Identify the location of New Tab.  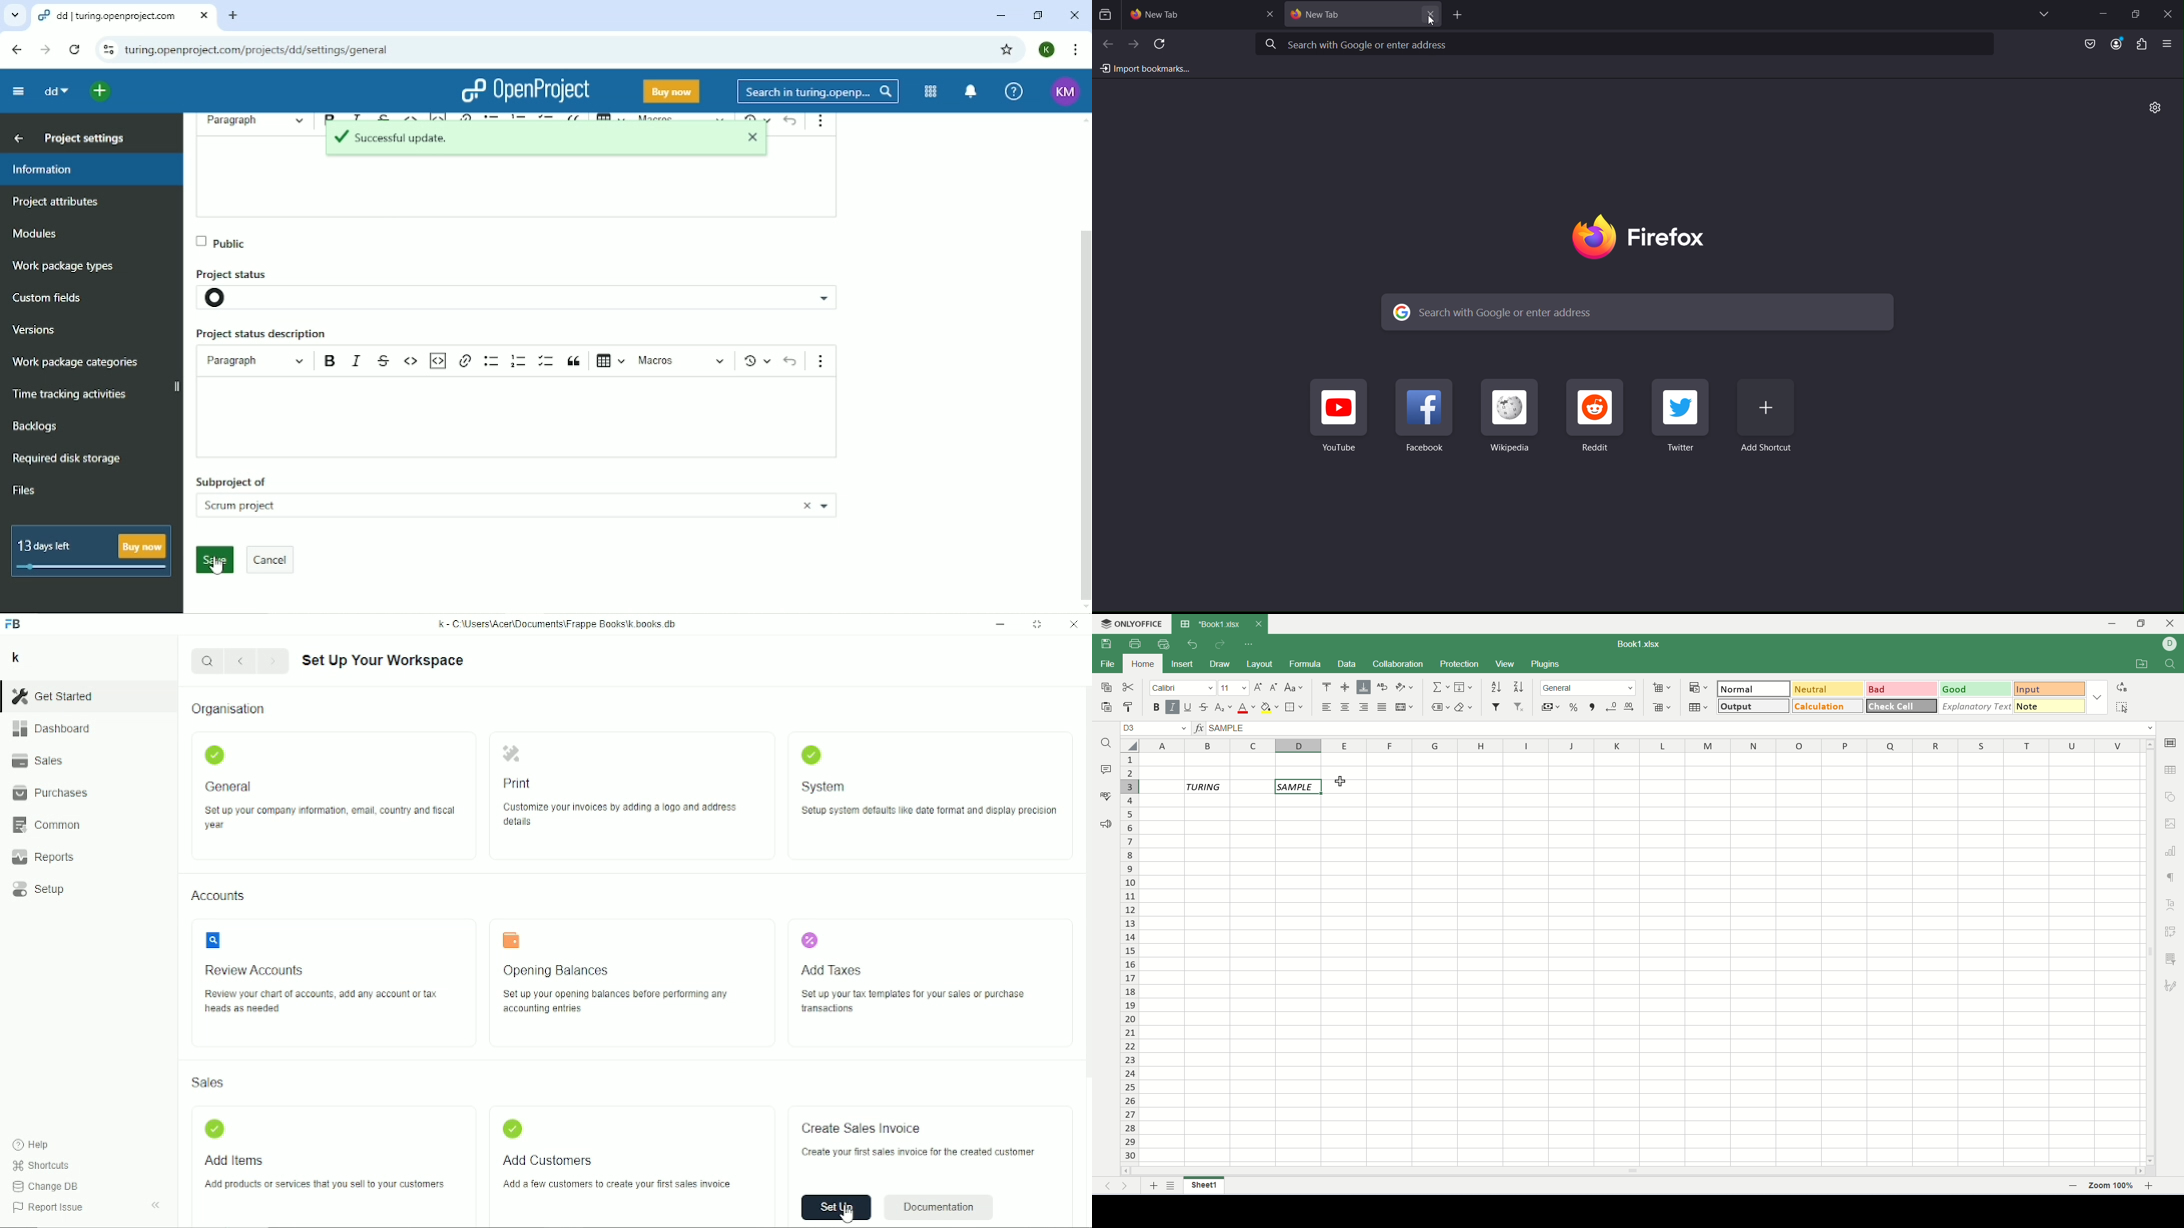
(1200, 15).